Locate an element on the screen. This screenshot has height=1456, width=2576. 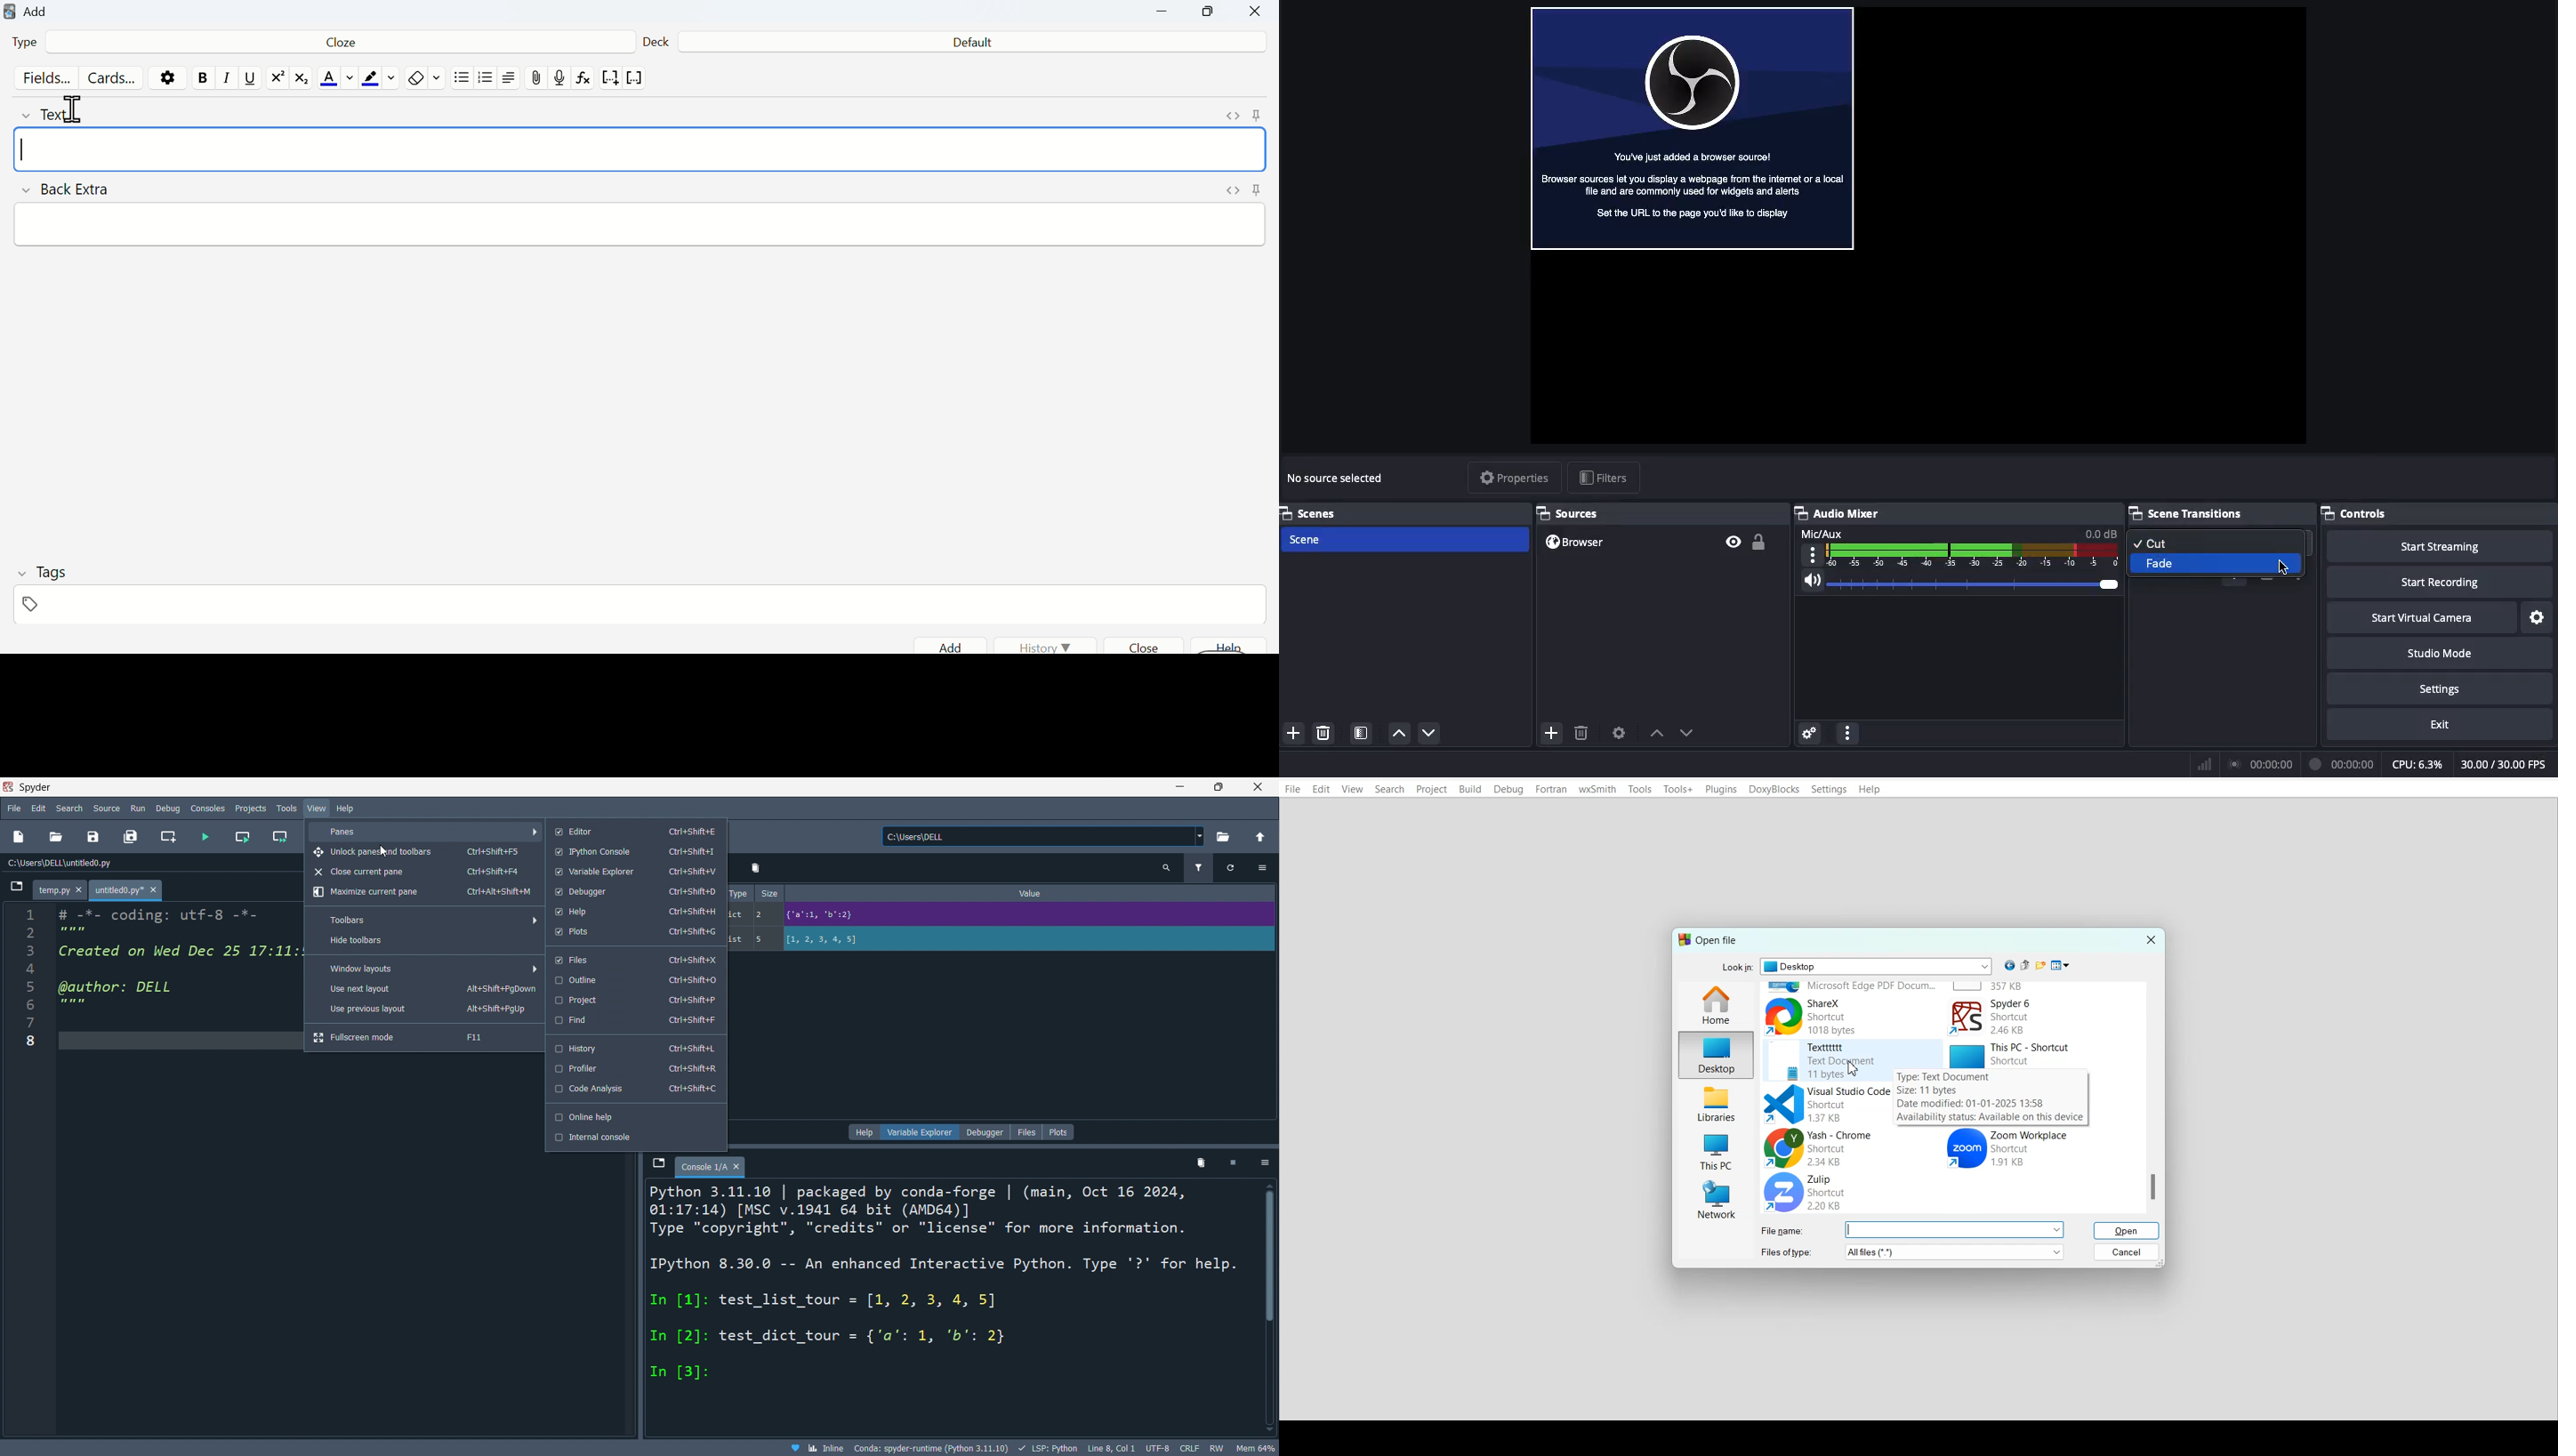
panes is located at coordinates (427, 831).